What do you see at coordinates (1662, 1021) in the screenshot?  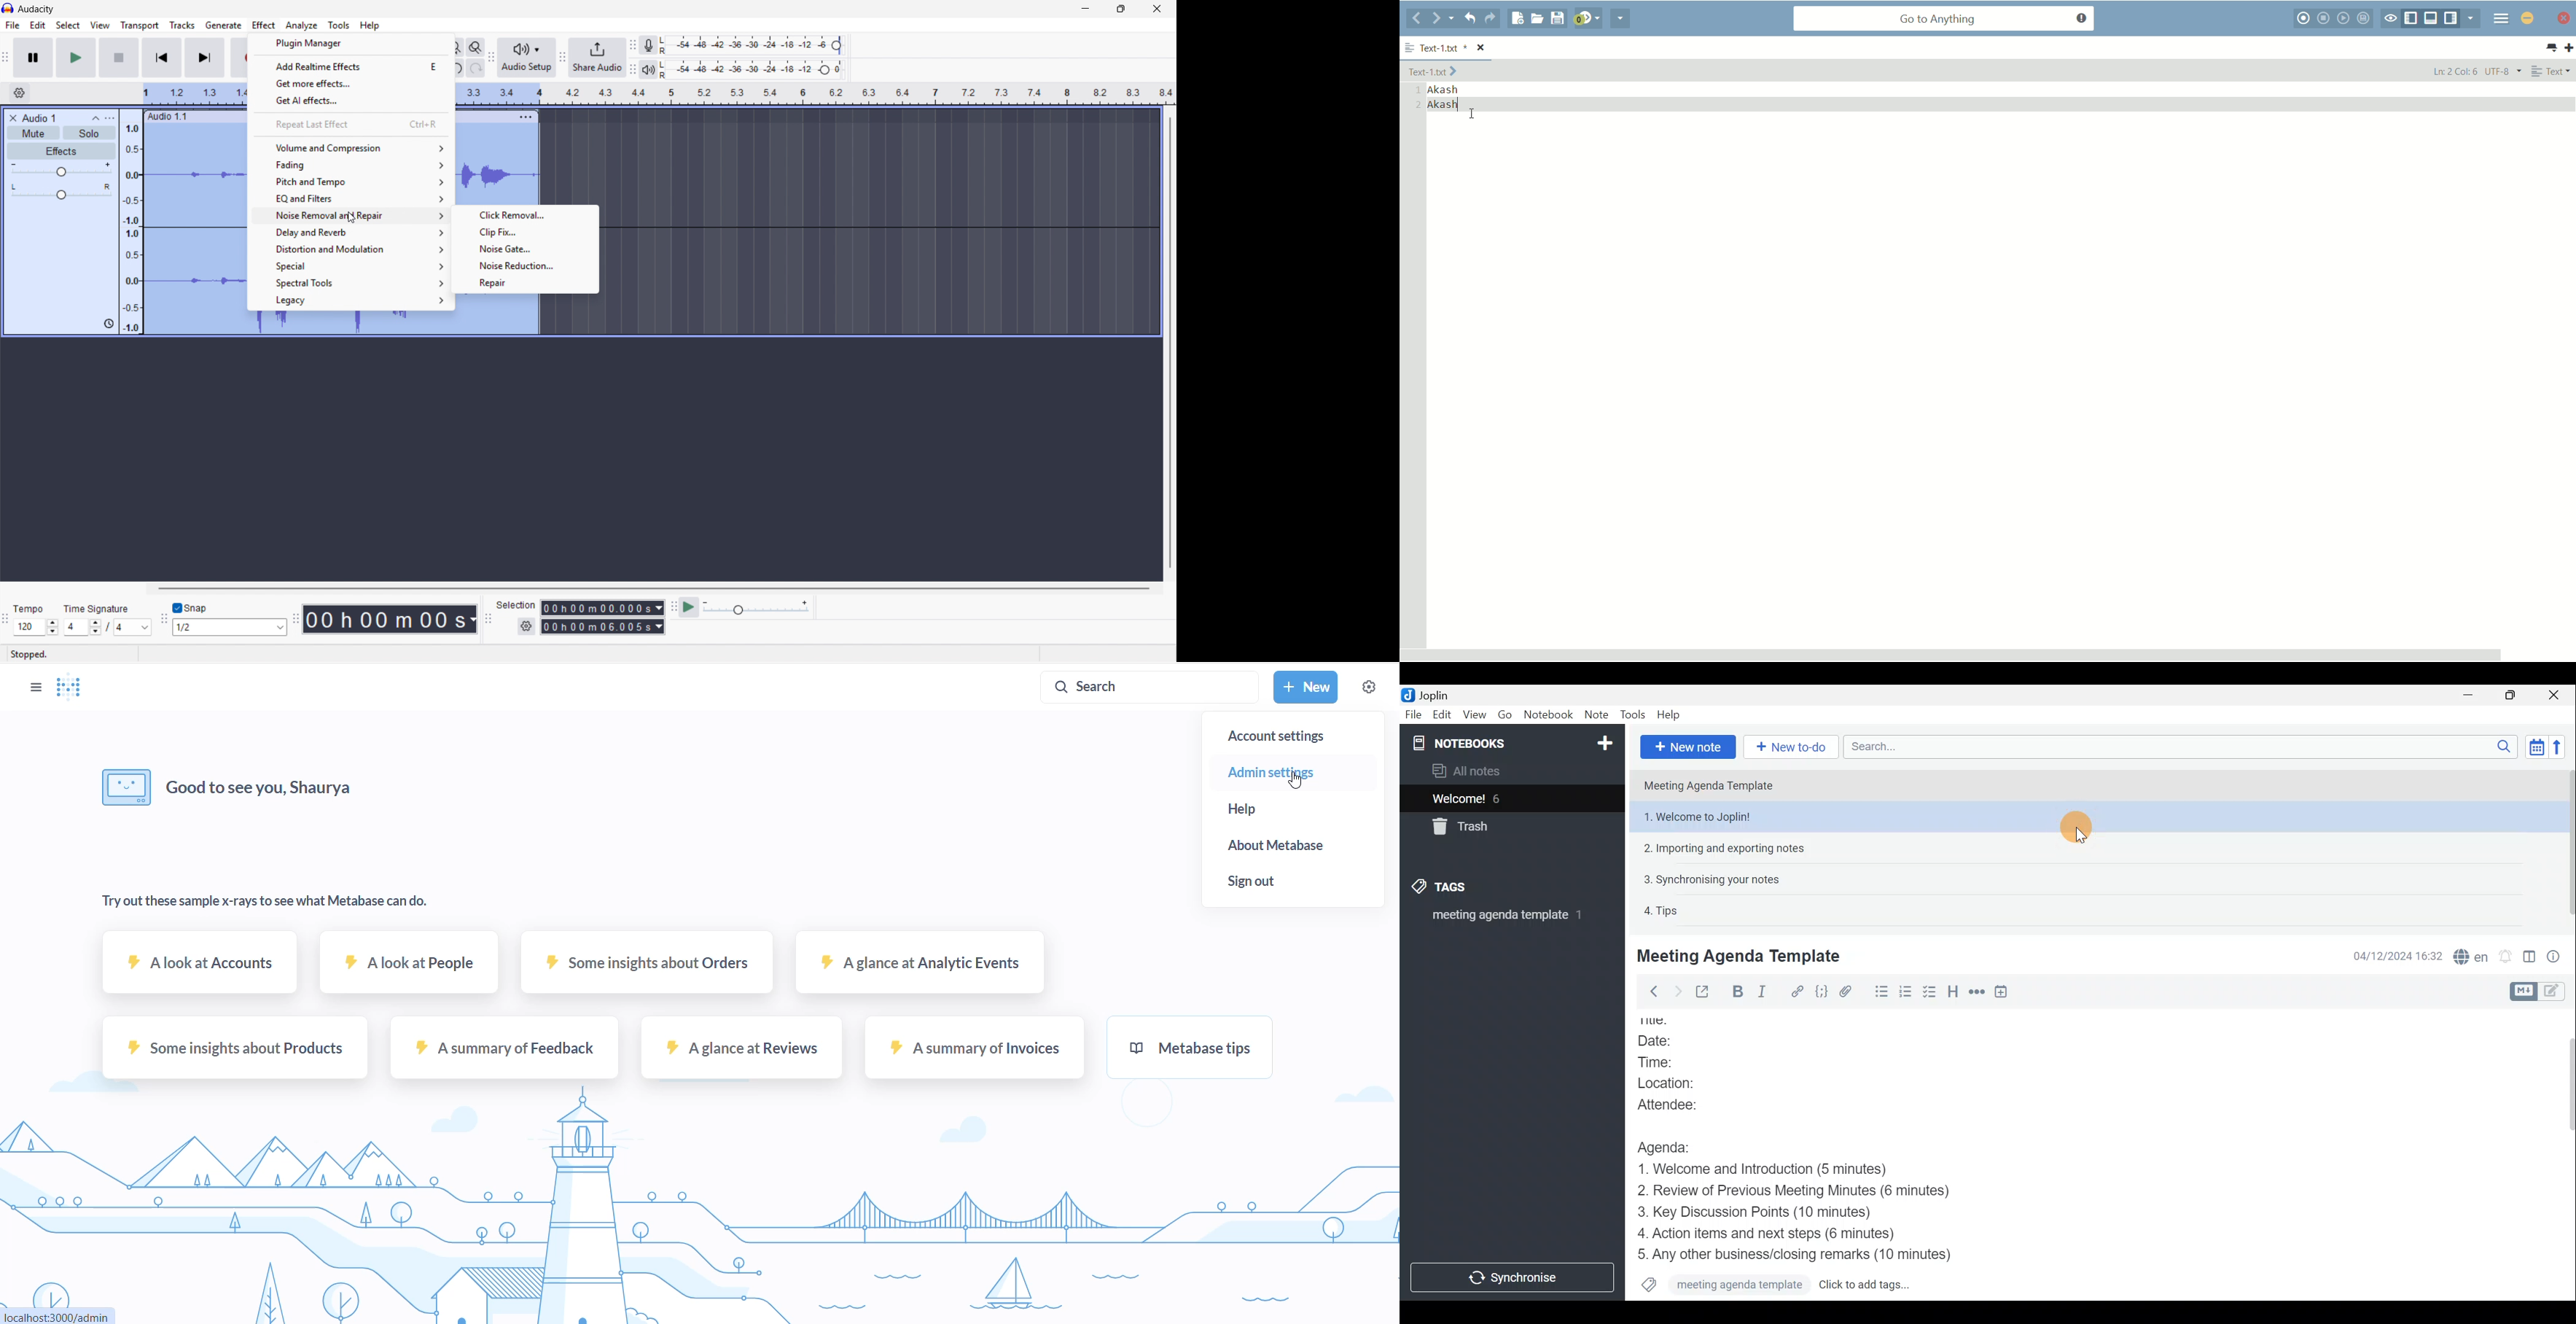 I see `` at bounding box center [1662, 1021].